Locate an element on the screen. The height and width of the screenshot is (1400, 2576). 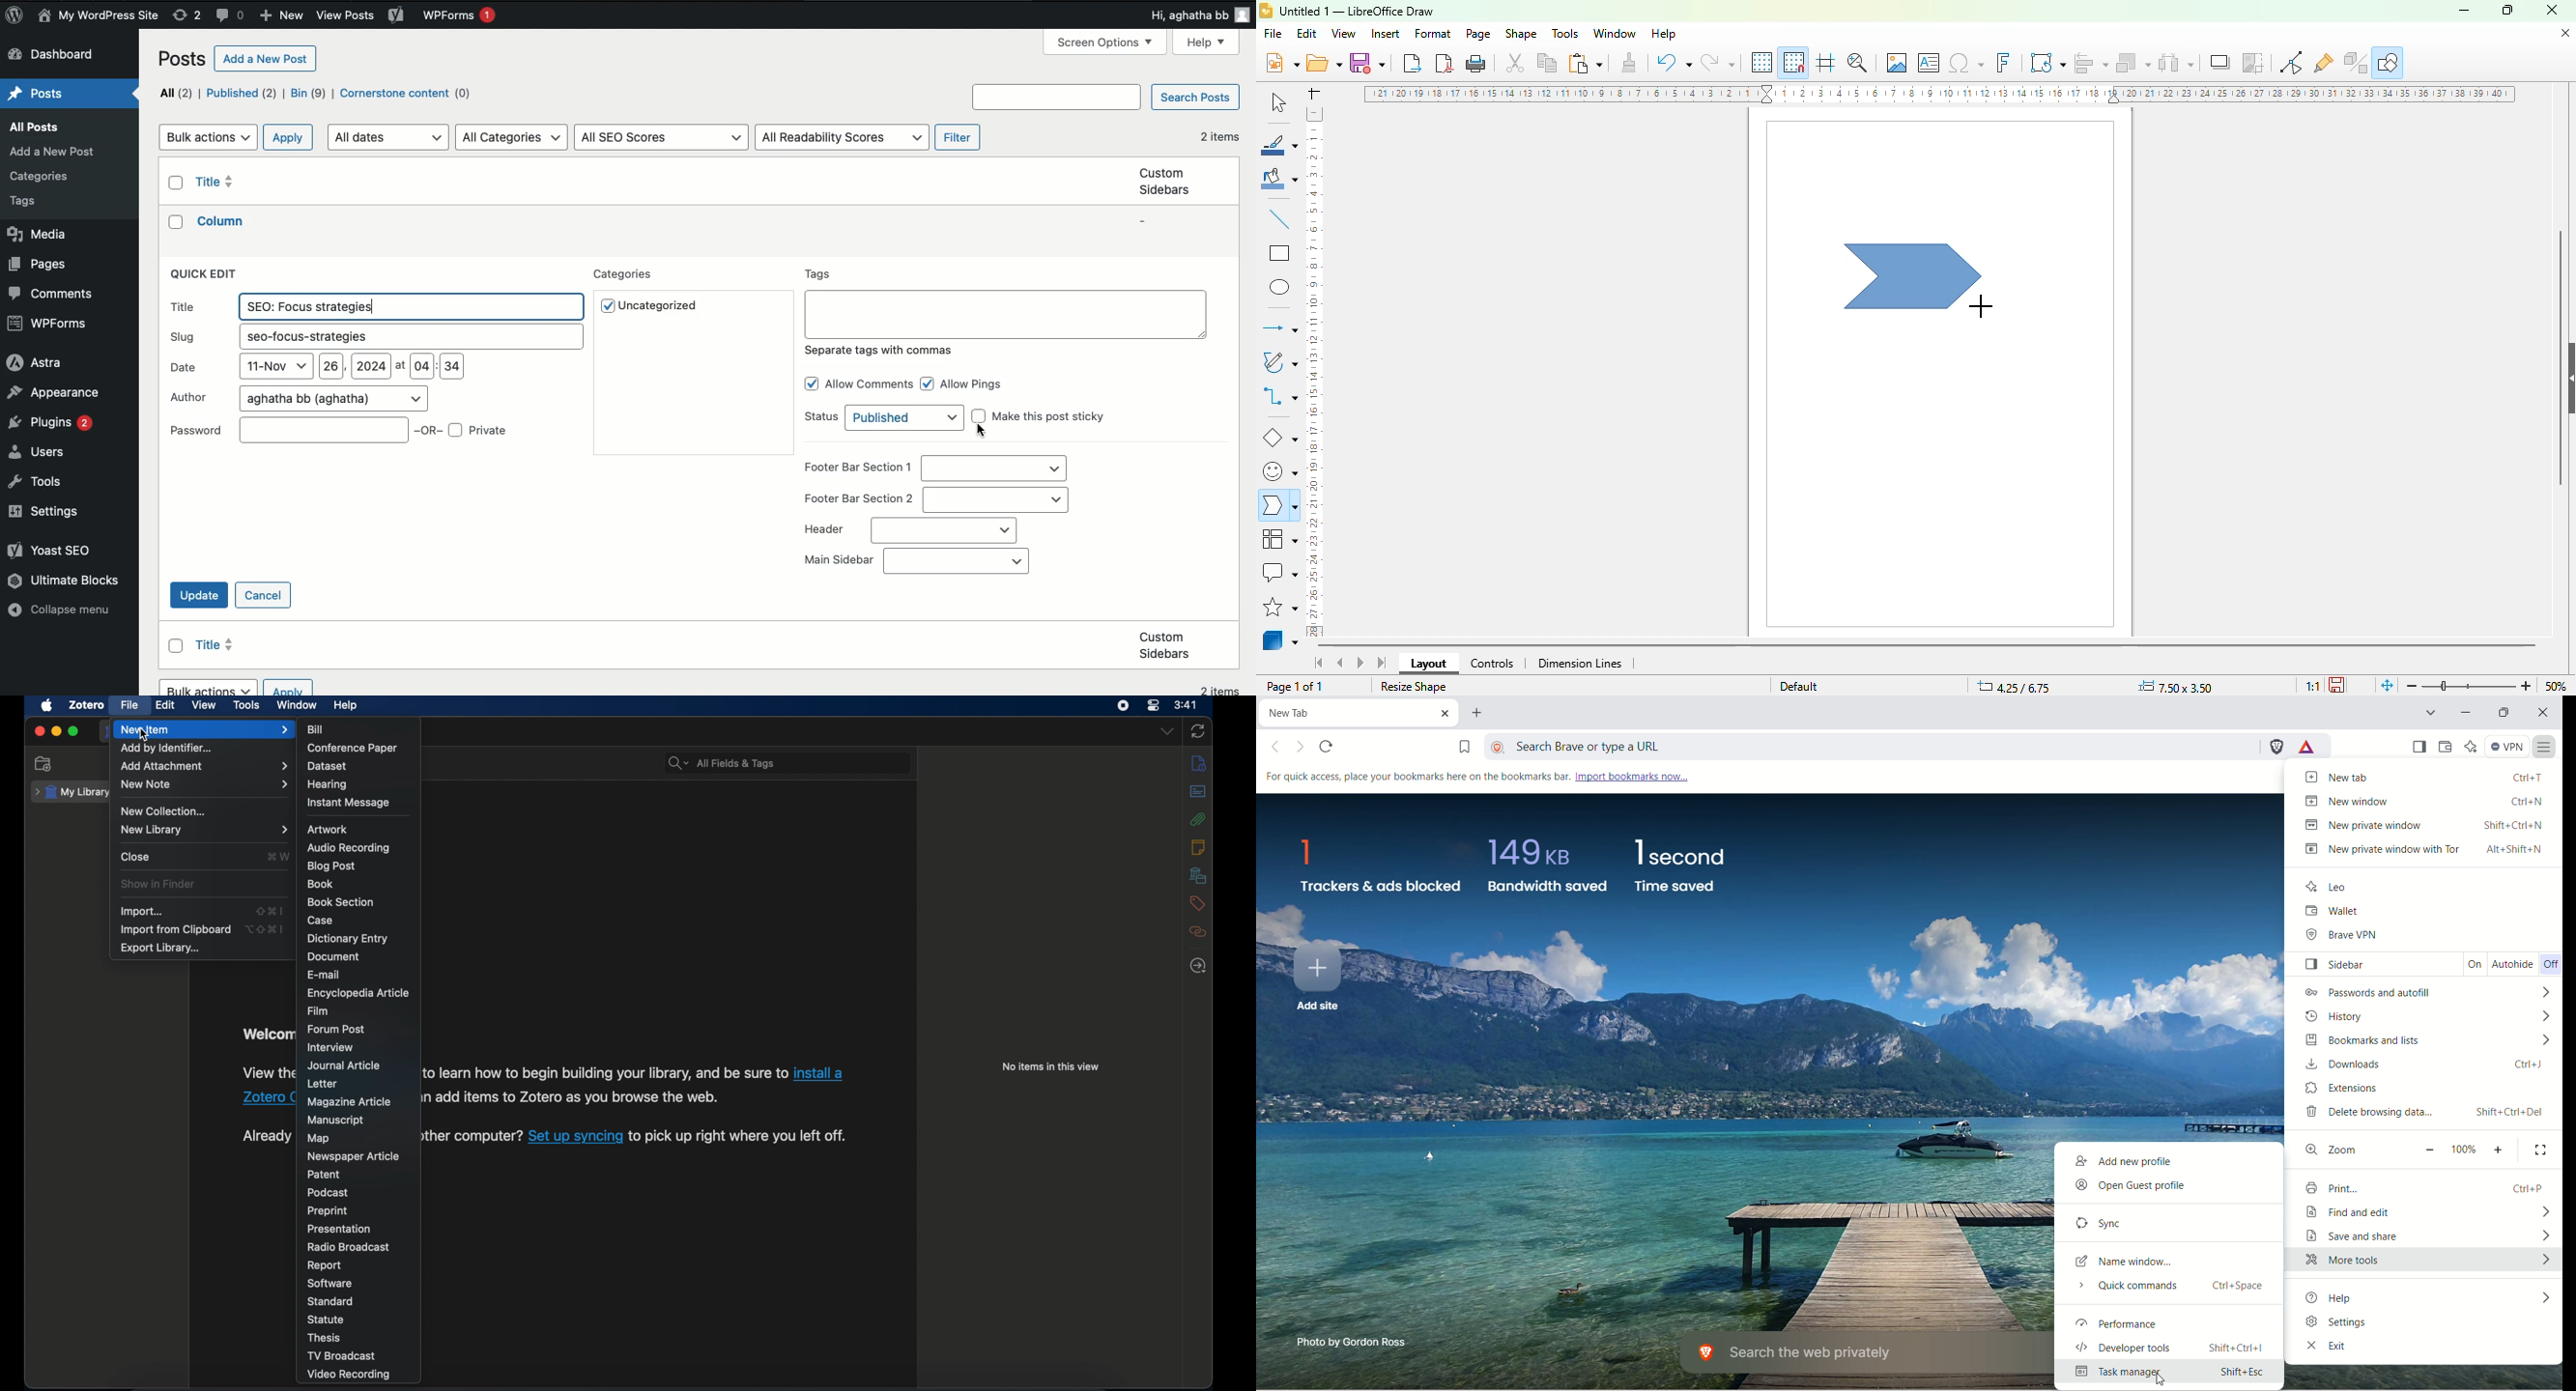
export is located at coordinates (1414, 63).